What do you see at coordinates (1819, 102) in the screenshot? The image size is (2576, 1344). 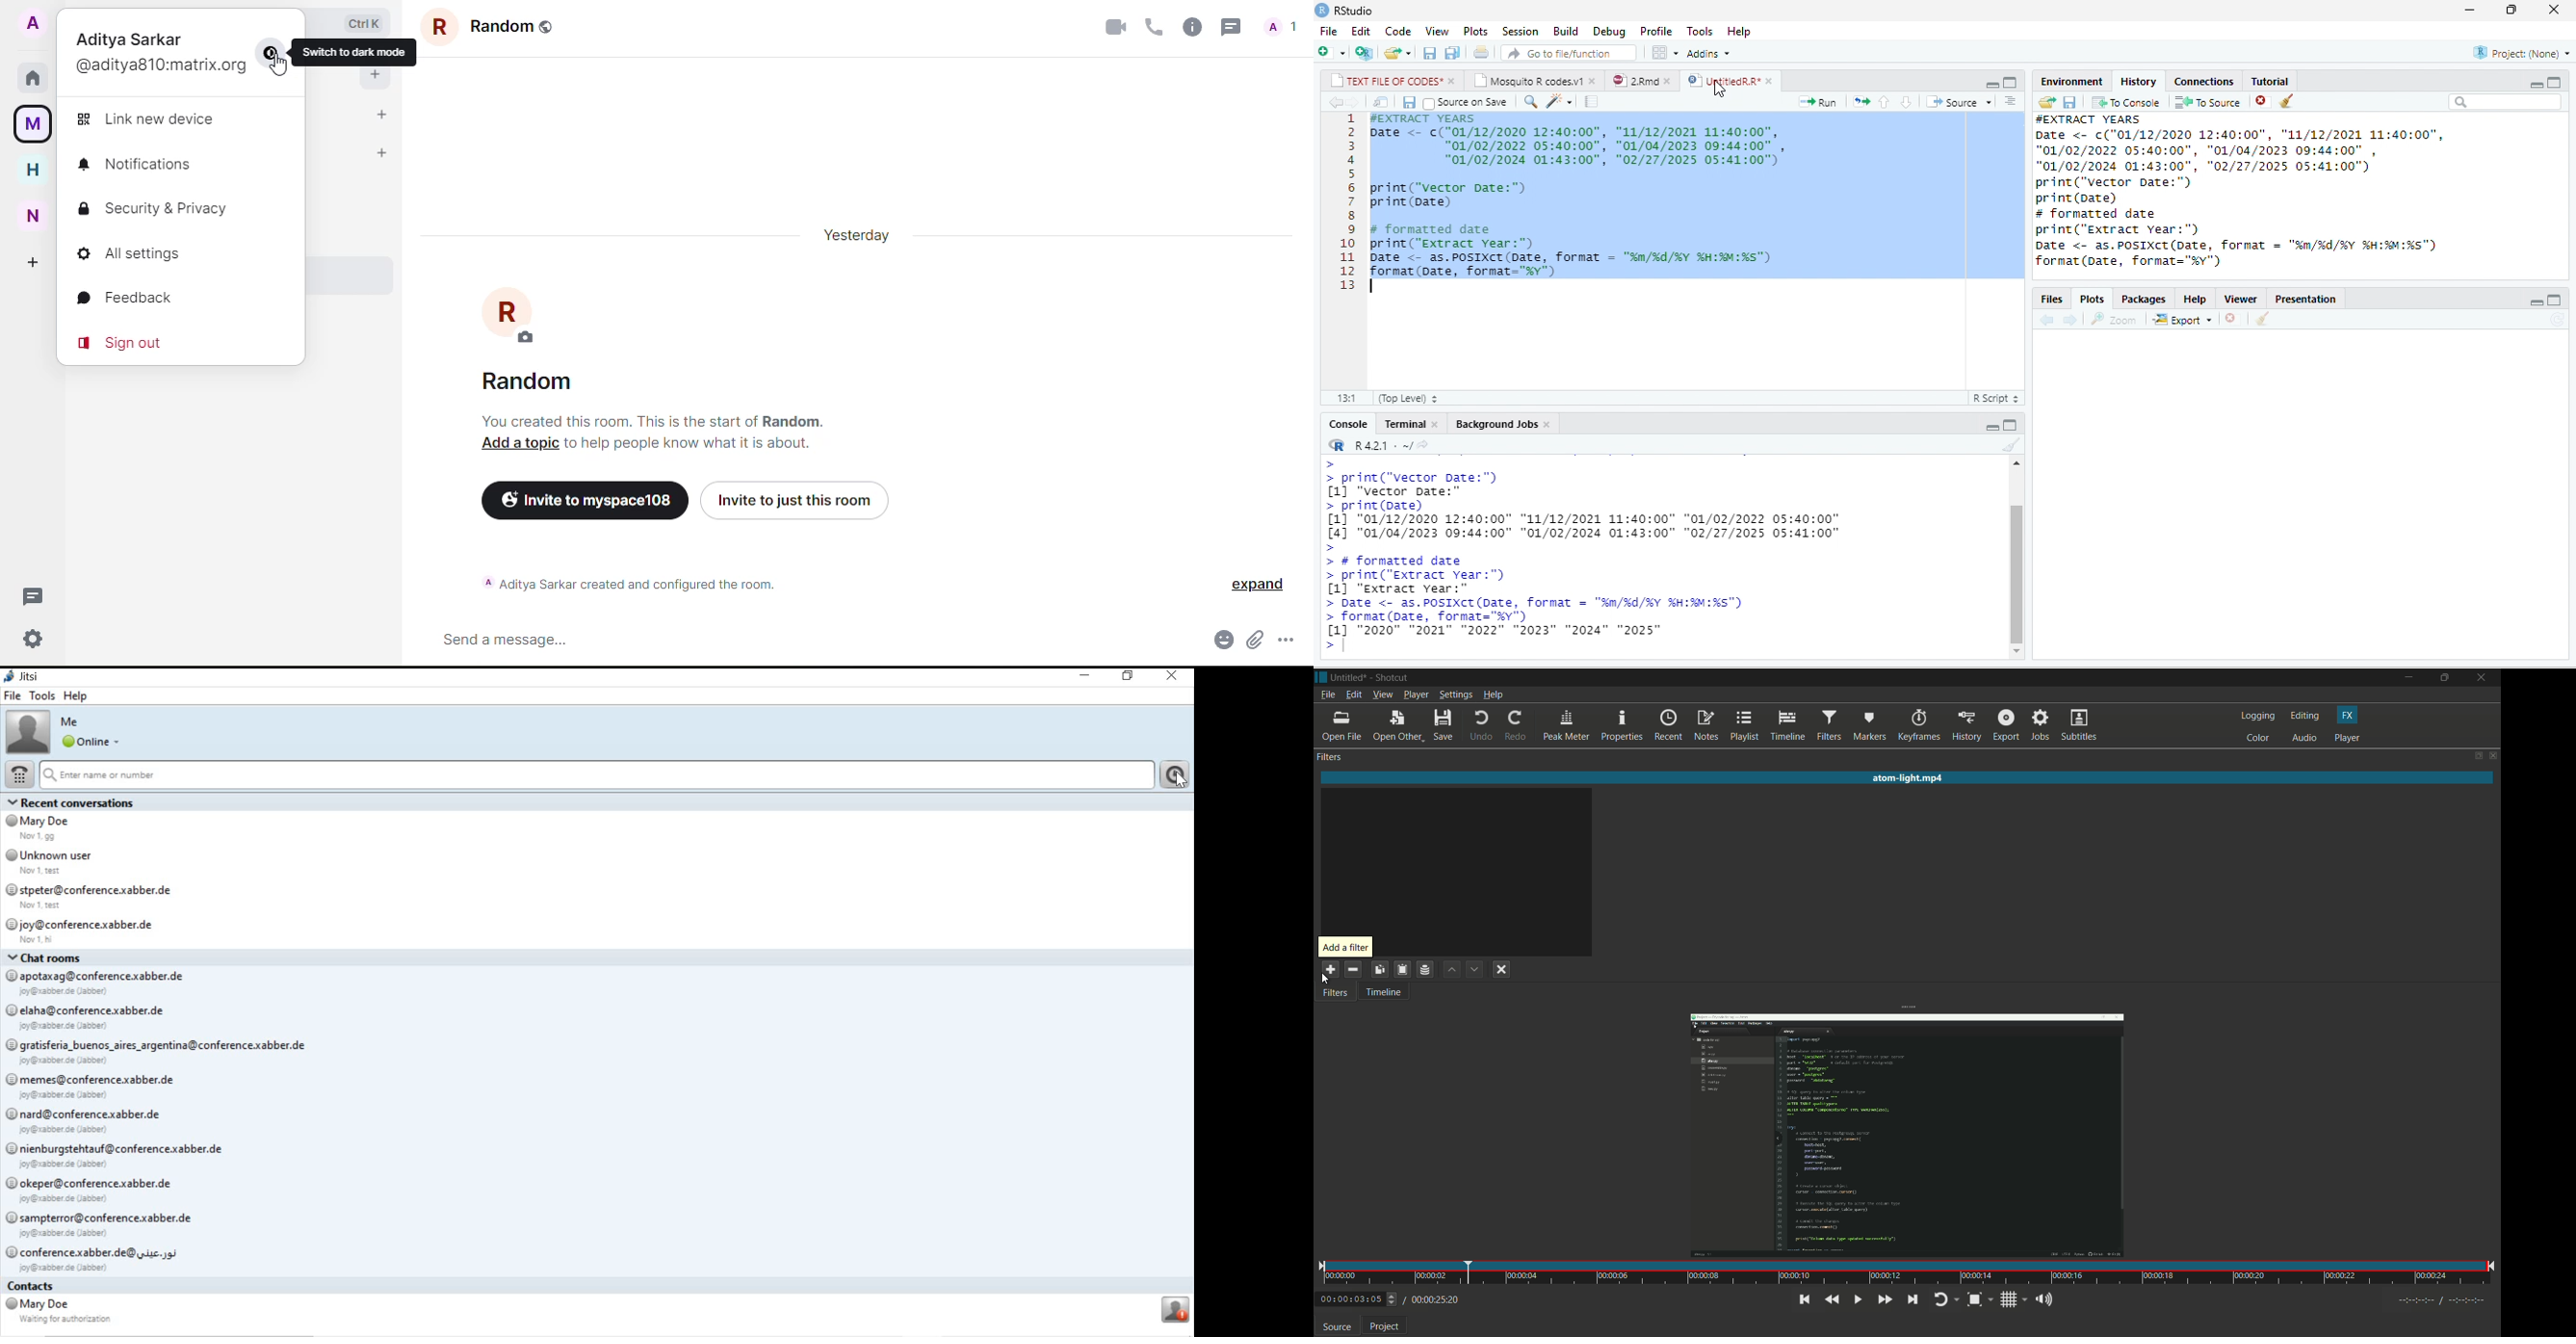 I see `run` at bounding box center [1819, 102].